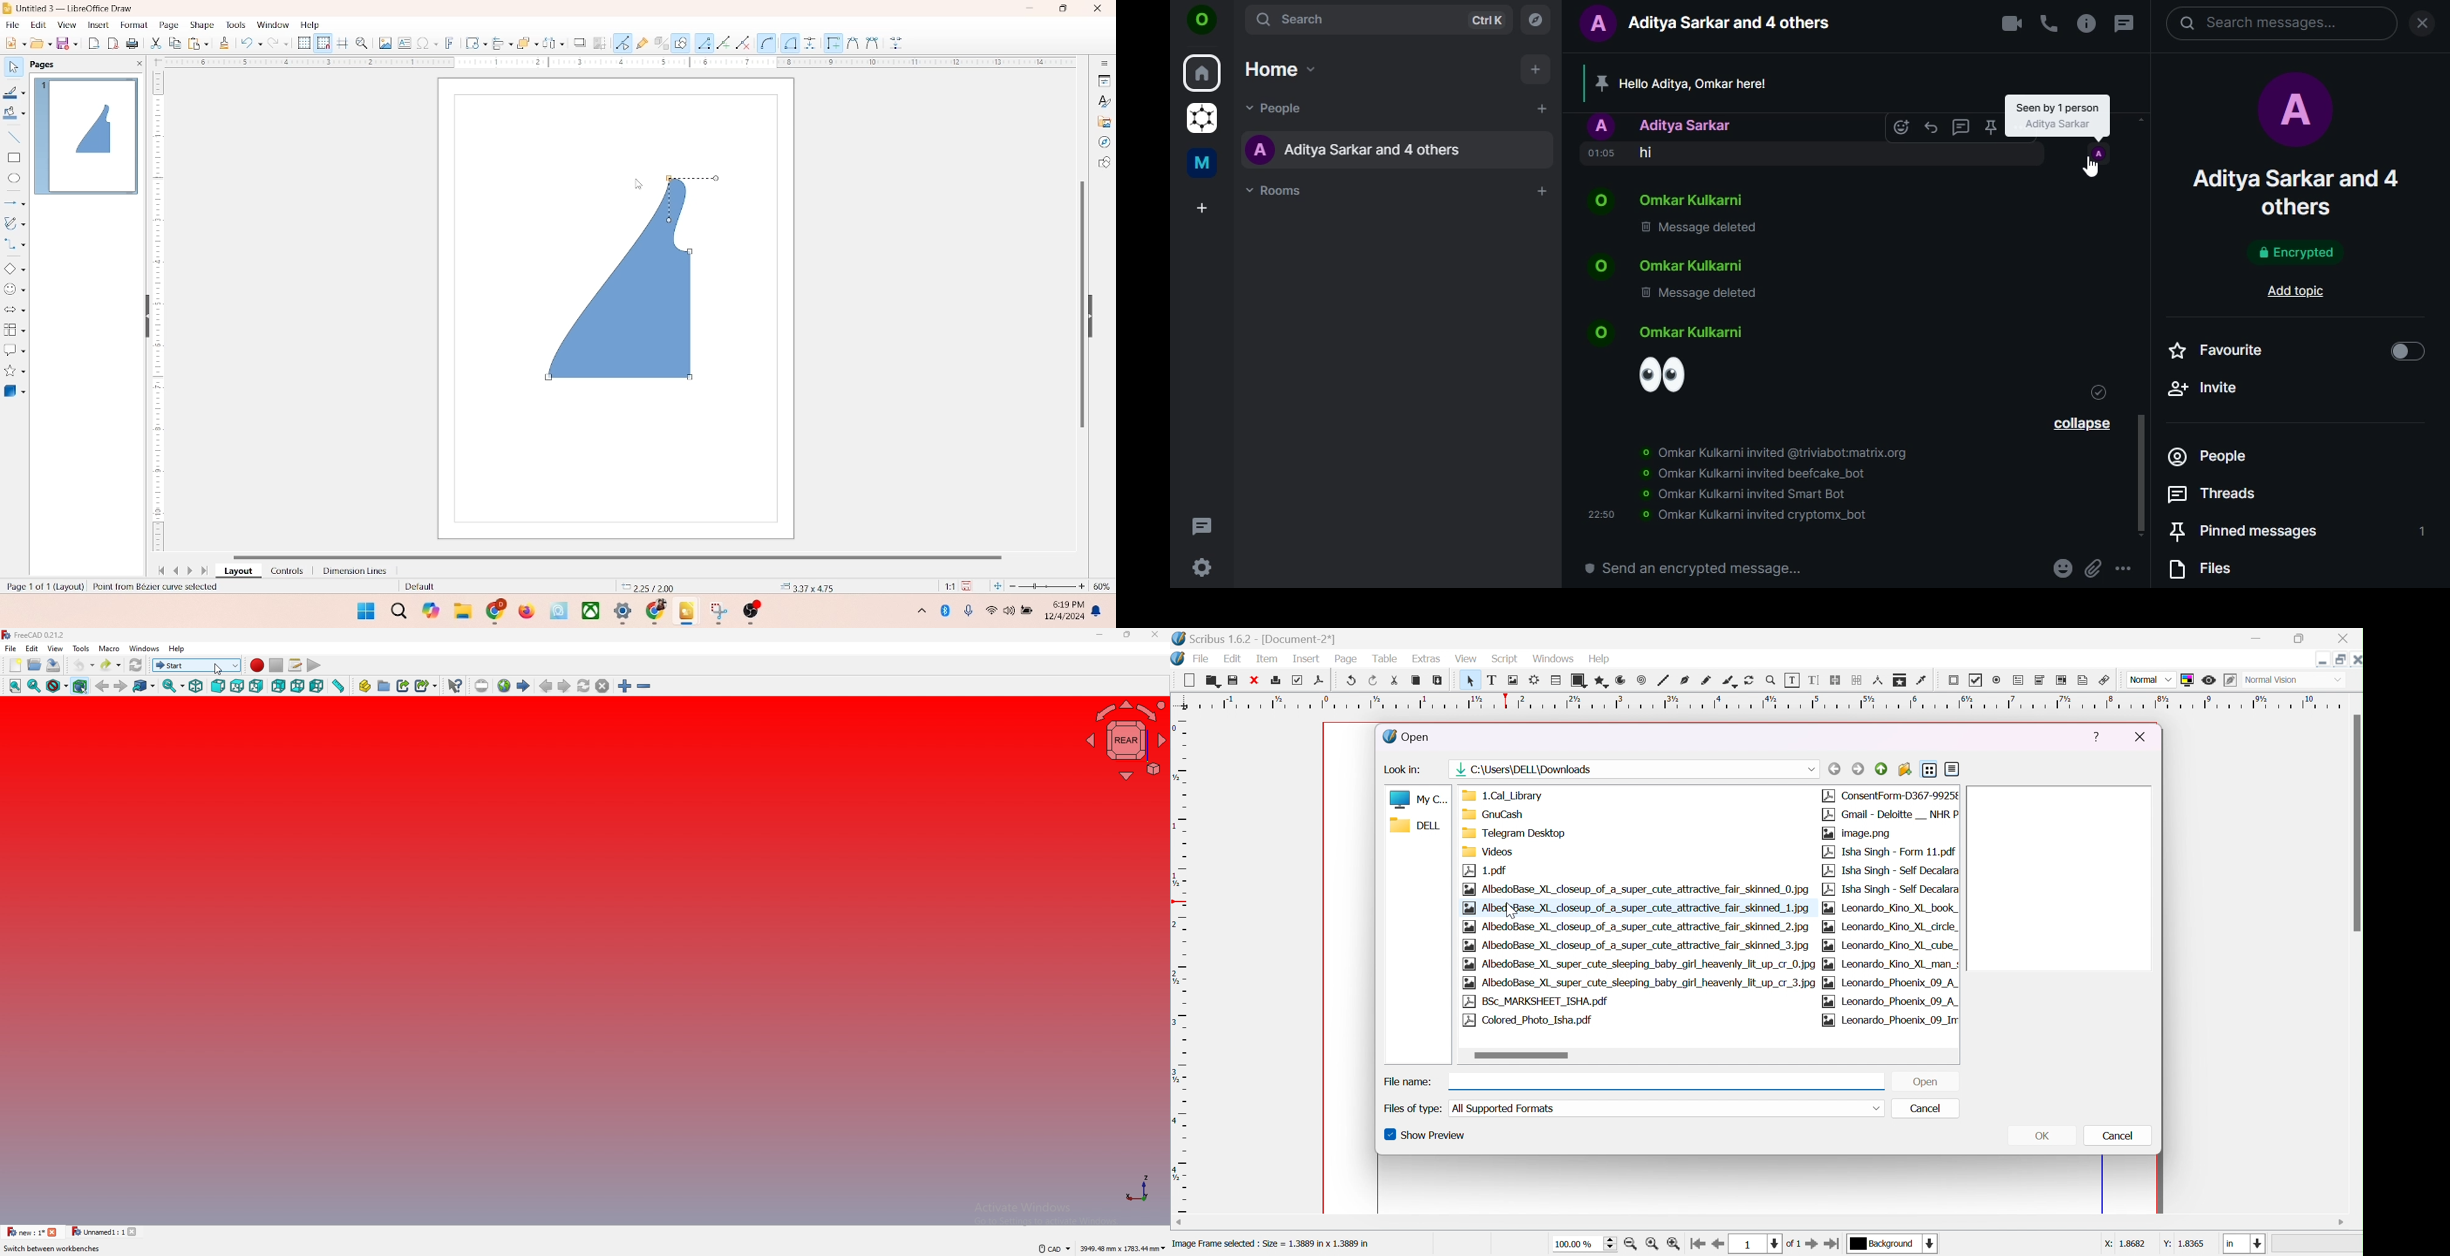 The height and width of the screenshot is (1260, 2464). I want to click on show grid, so click(304, 44).